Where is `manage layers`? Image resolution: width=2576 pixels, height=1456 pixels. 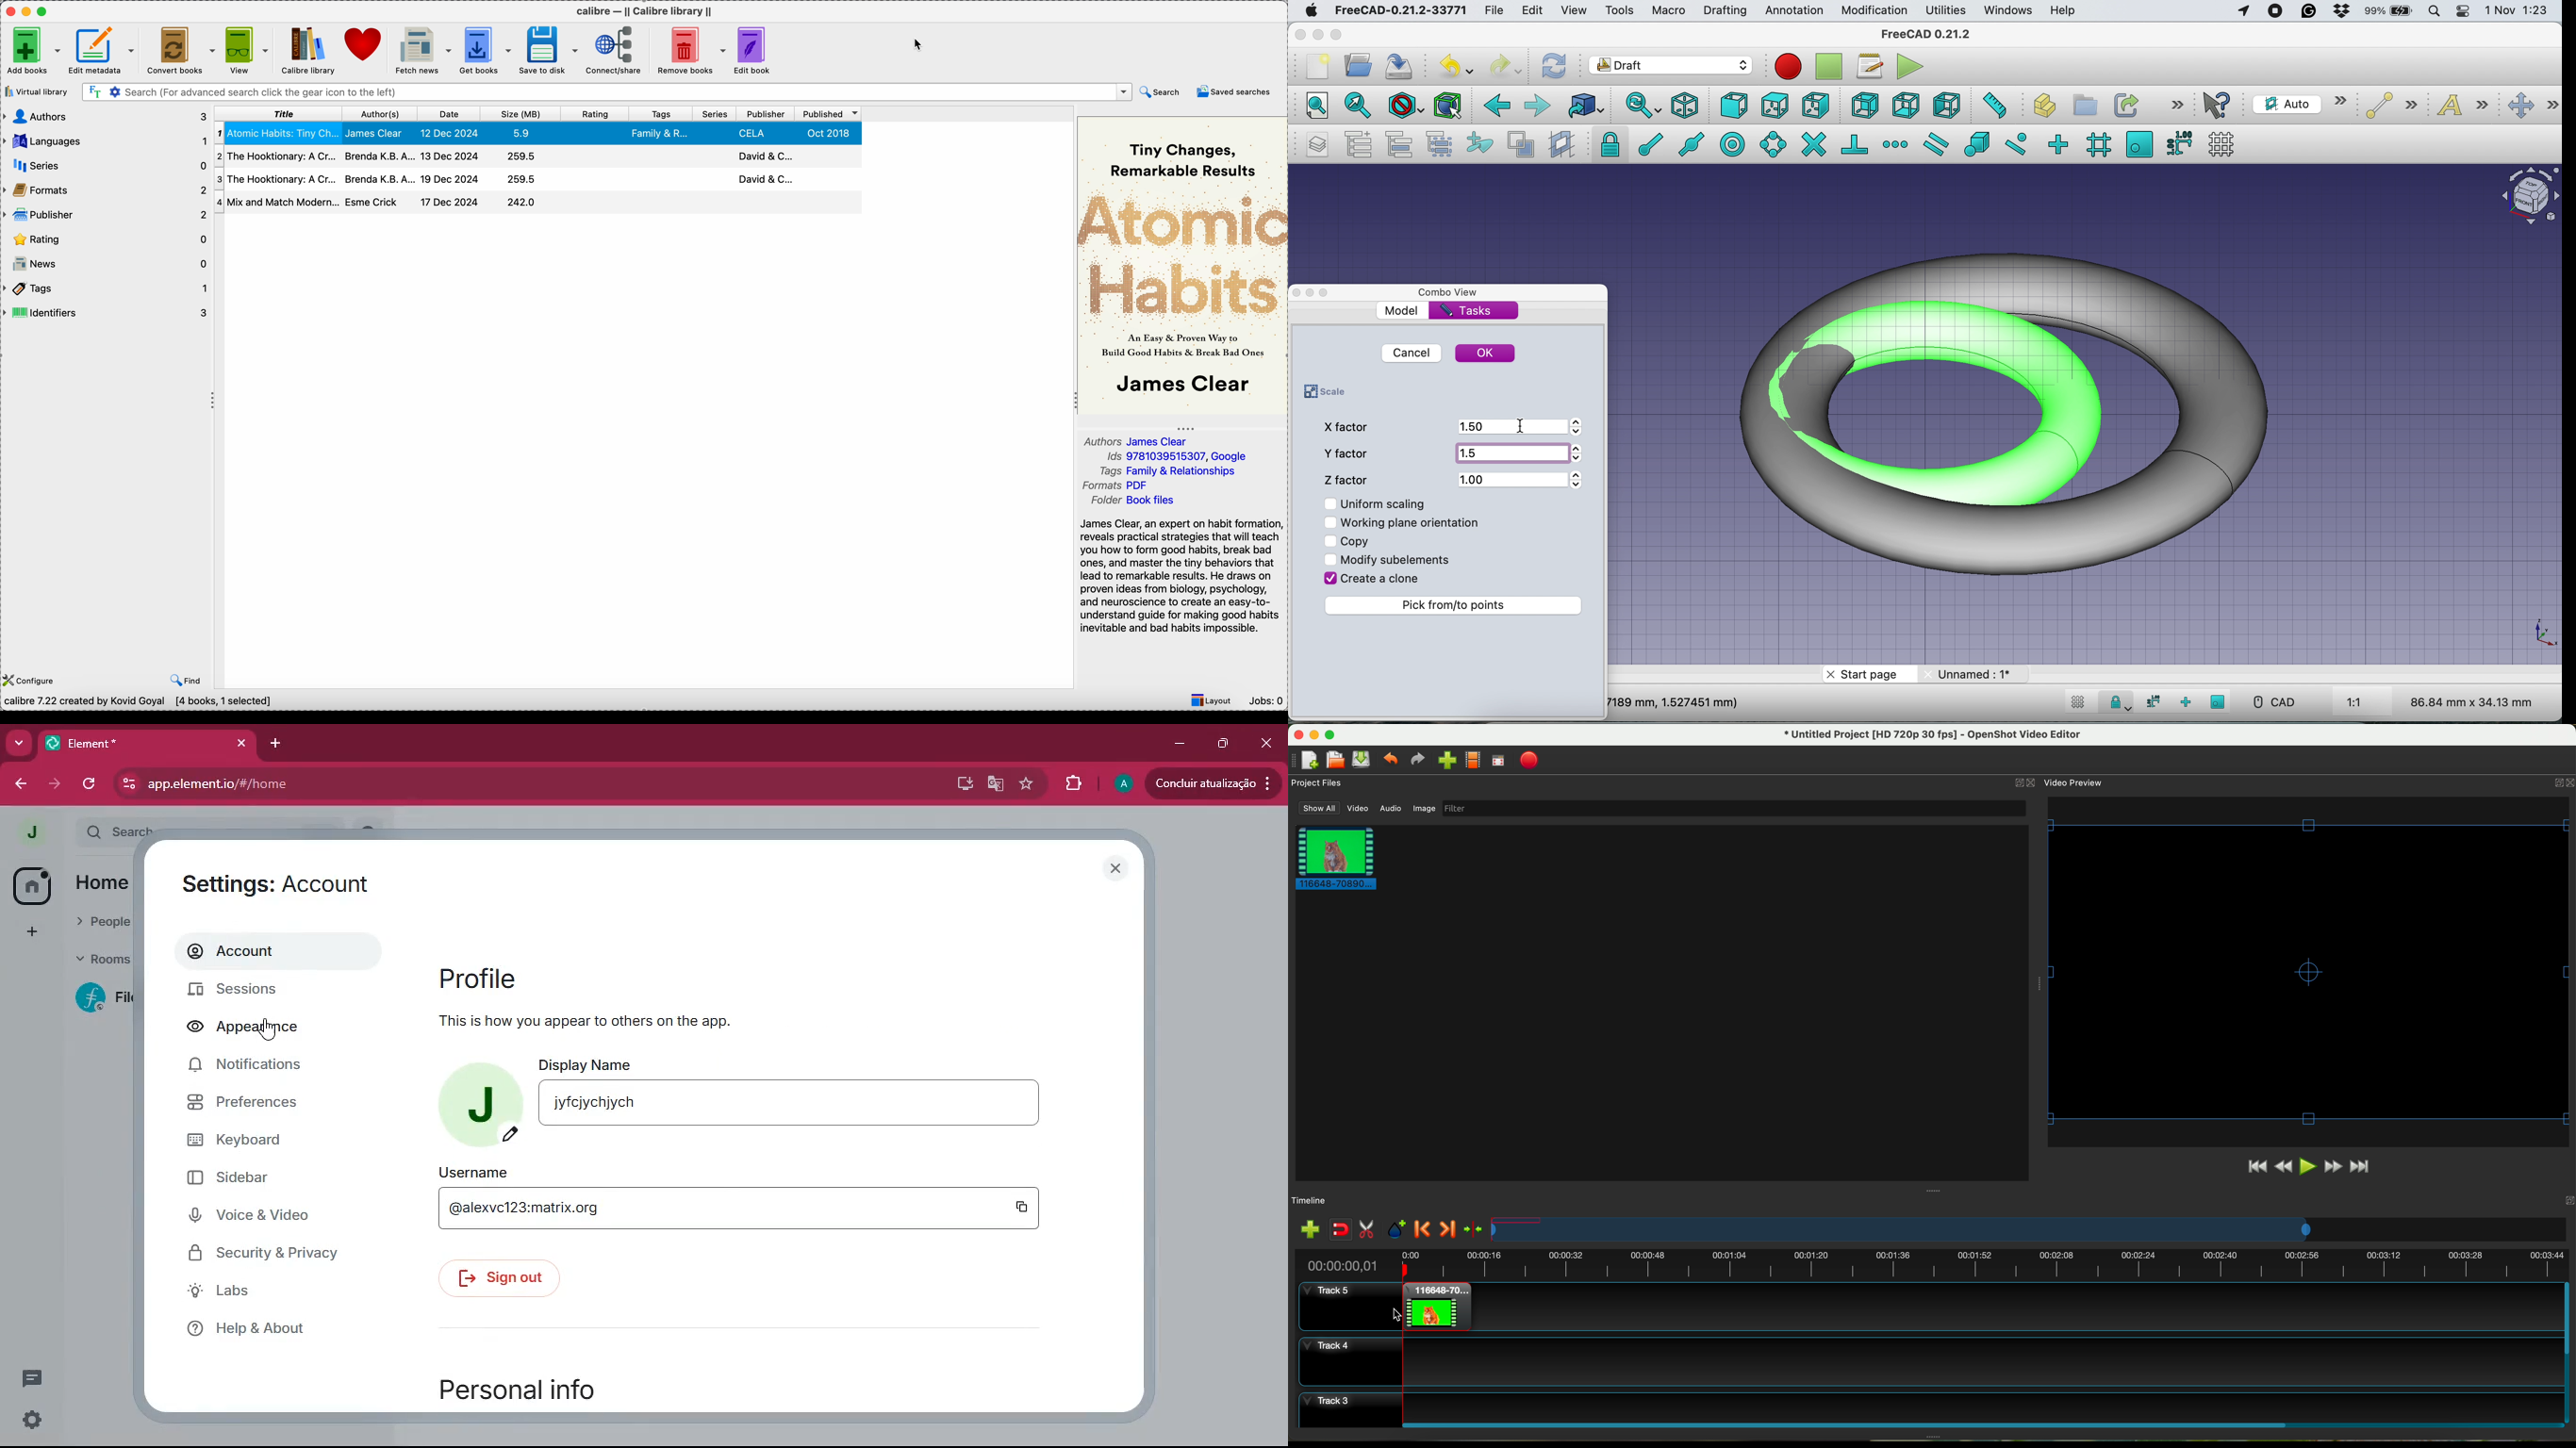
manage layers is located at coordinates (1319, 144).